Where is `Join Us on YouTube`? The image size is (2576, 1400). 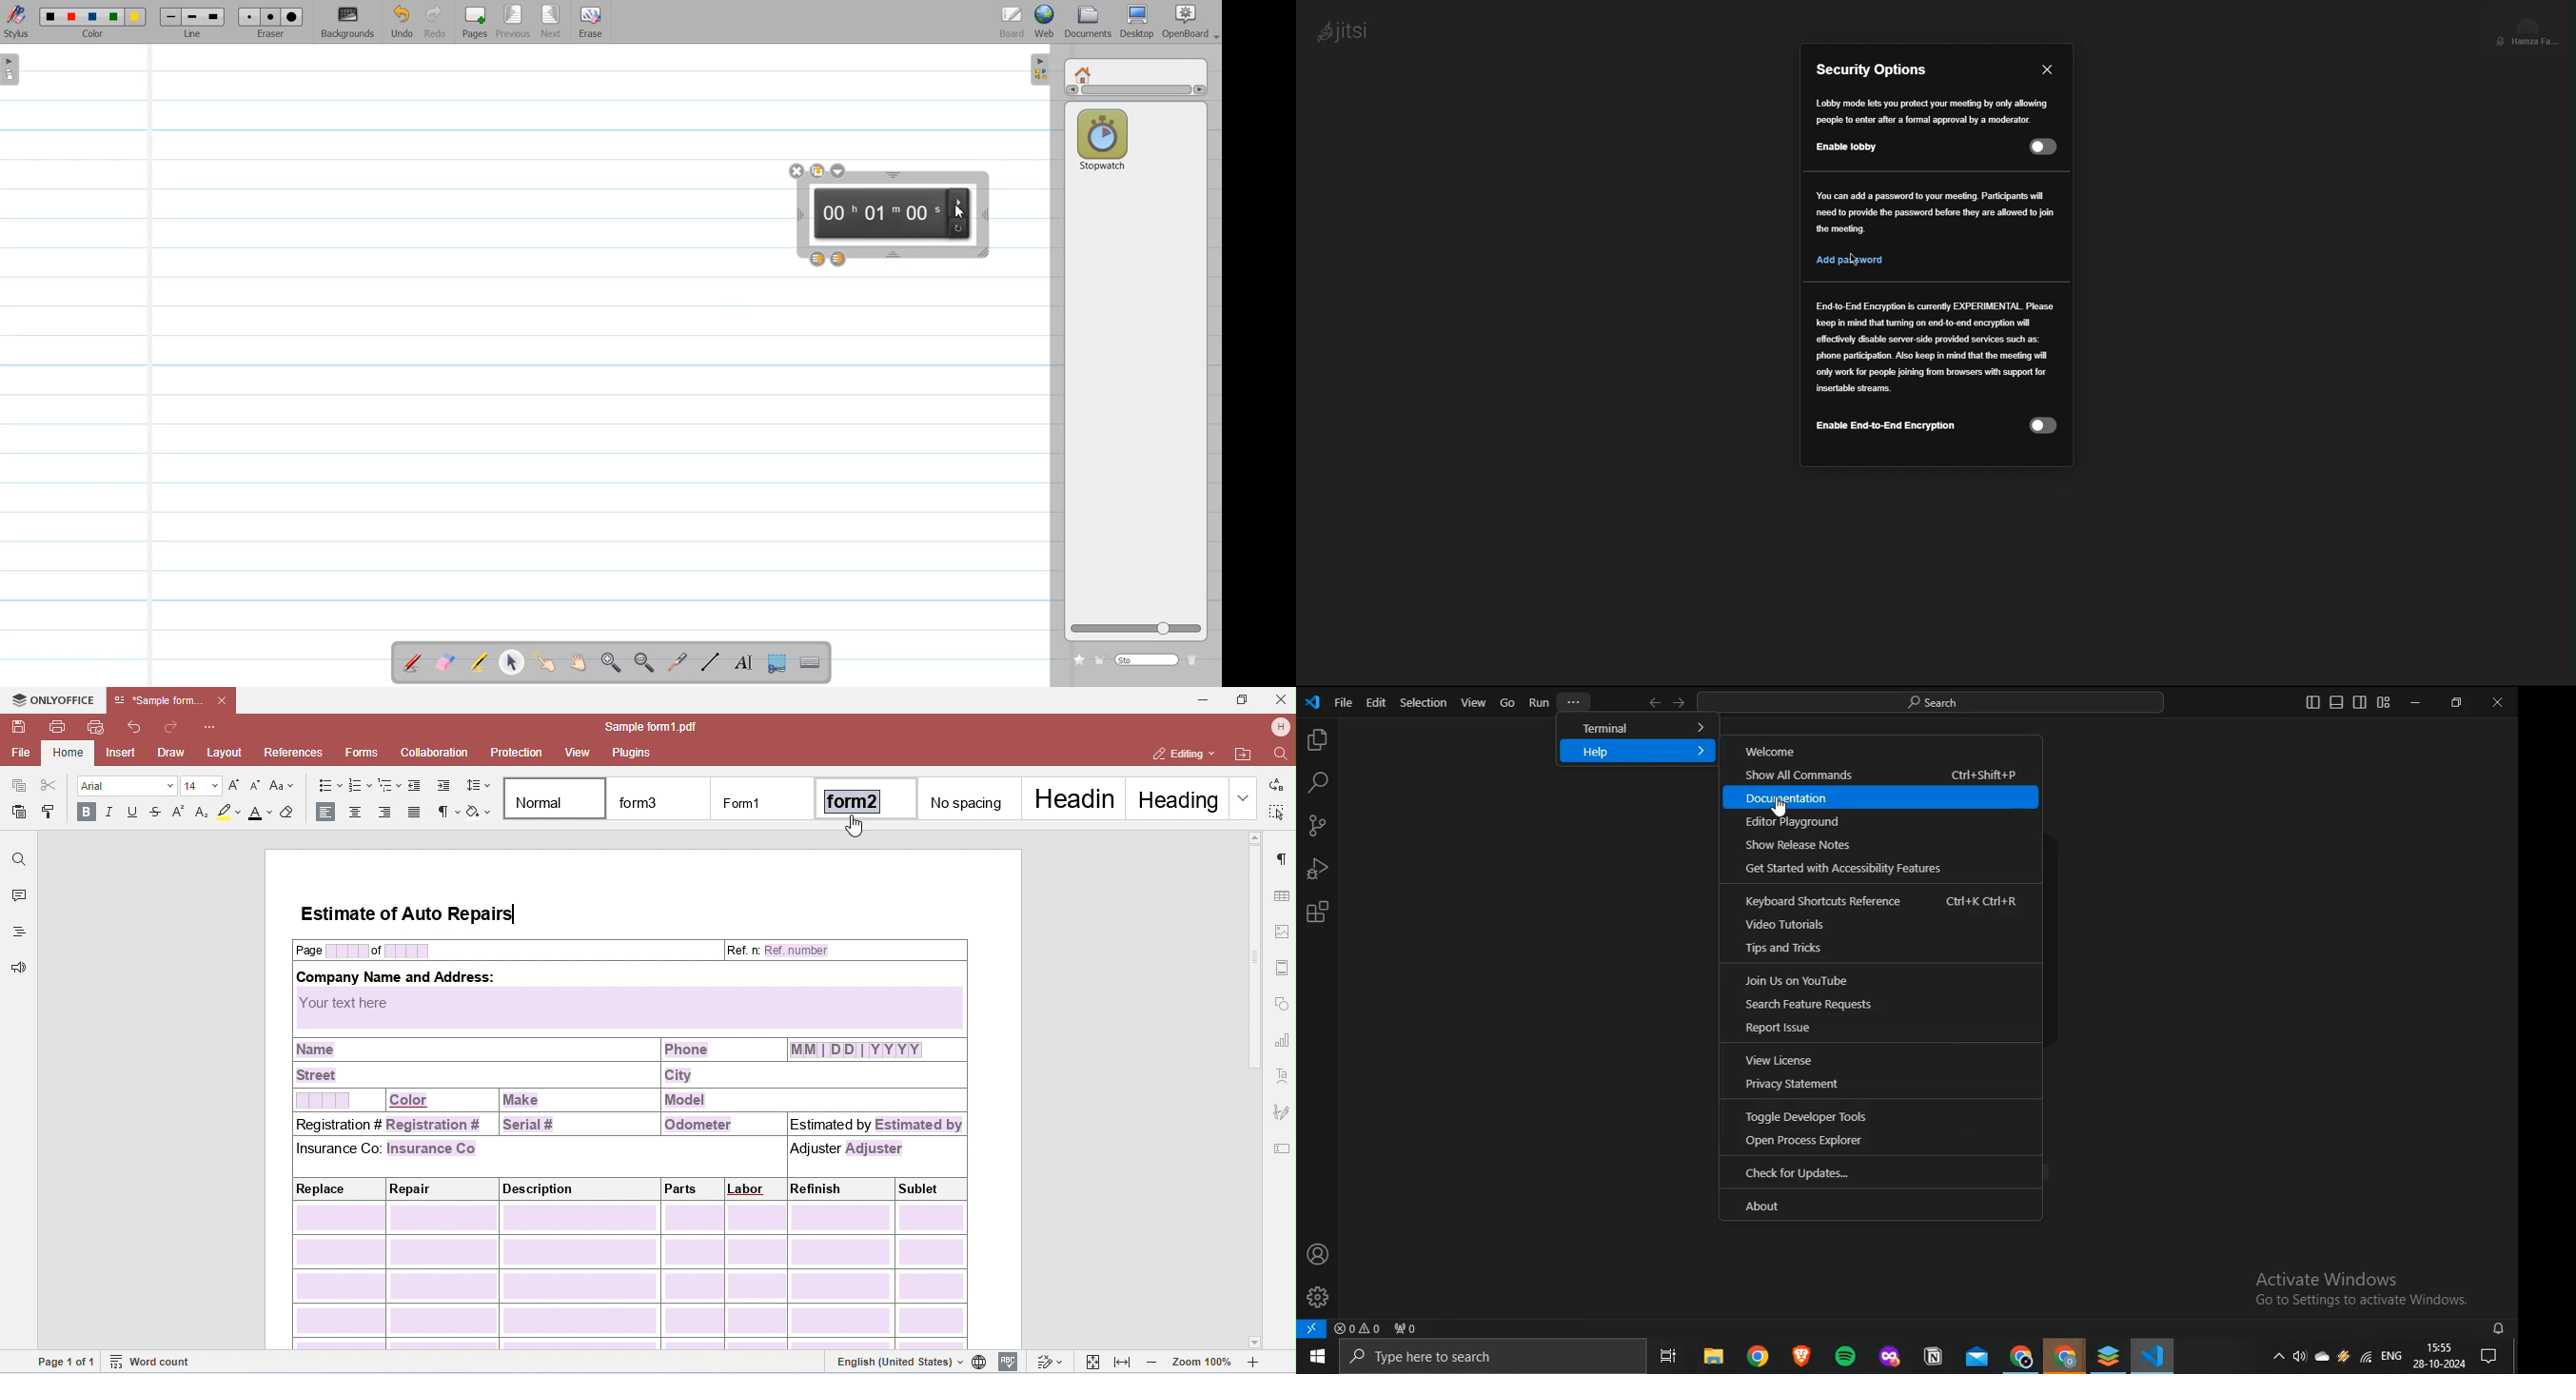
Join Us on YouTube is located at coordinates (1877, 981).